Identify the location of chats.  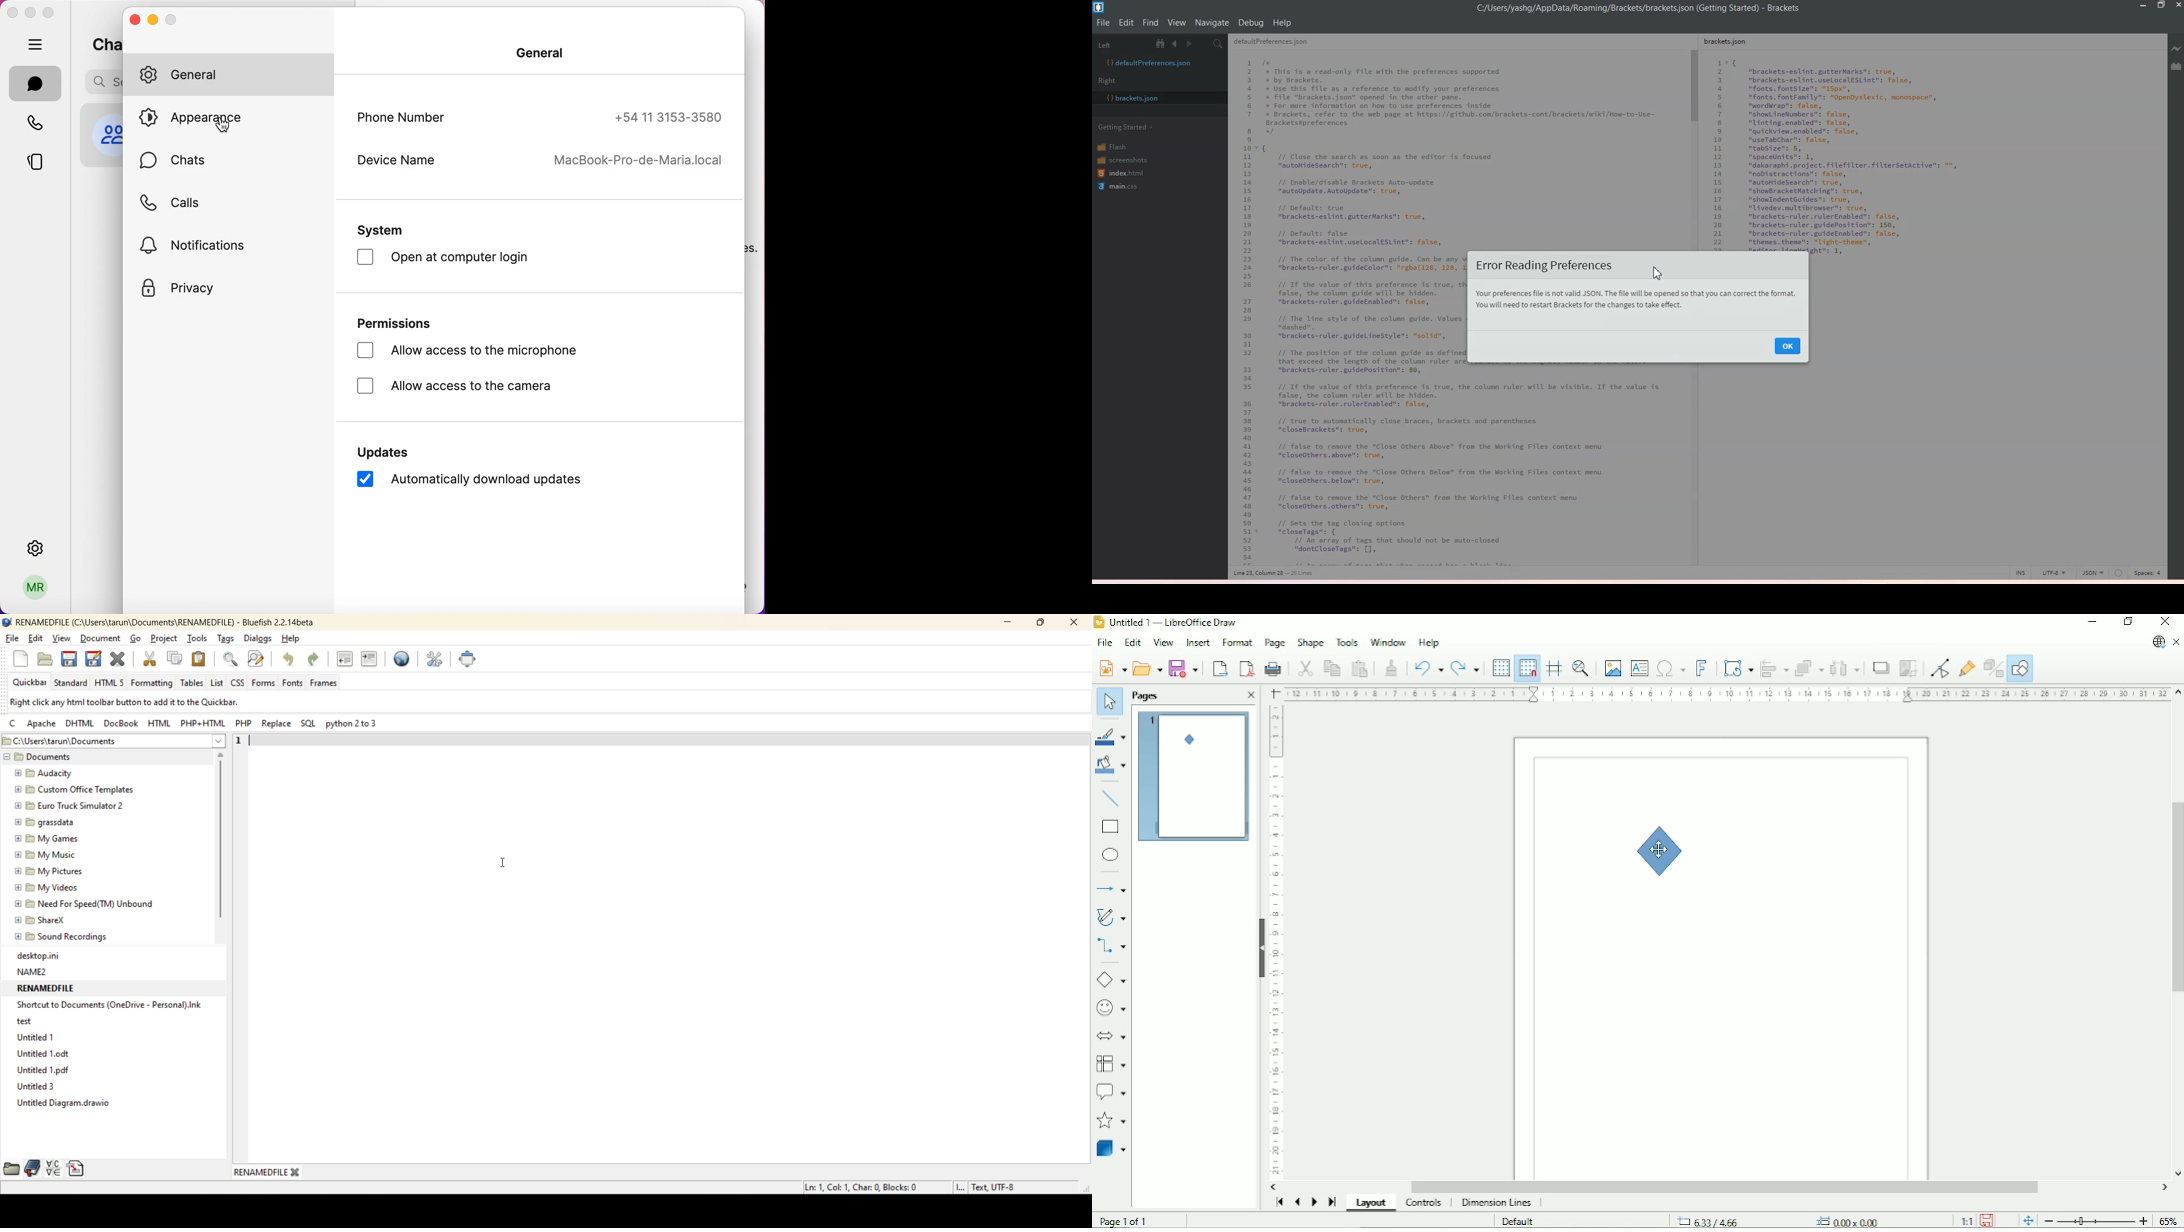
(33, 82).